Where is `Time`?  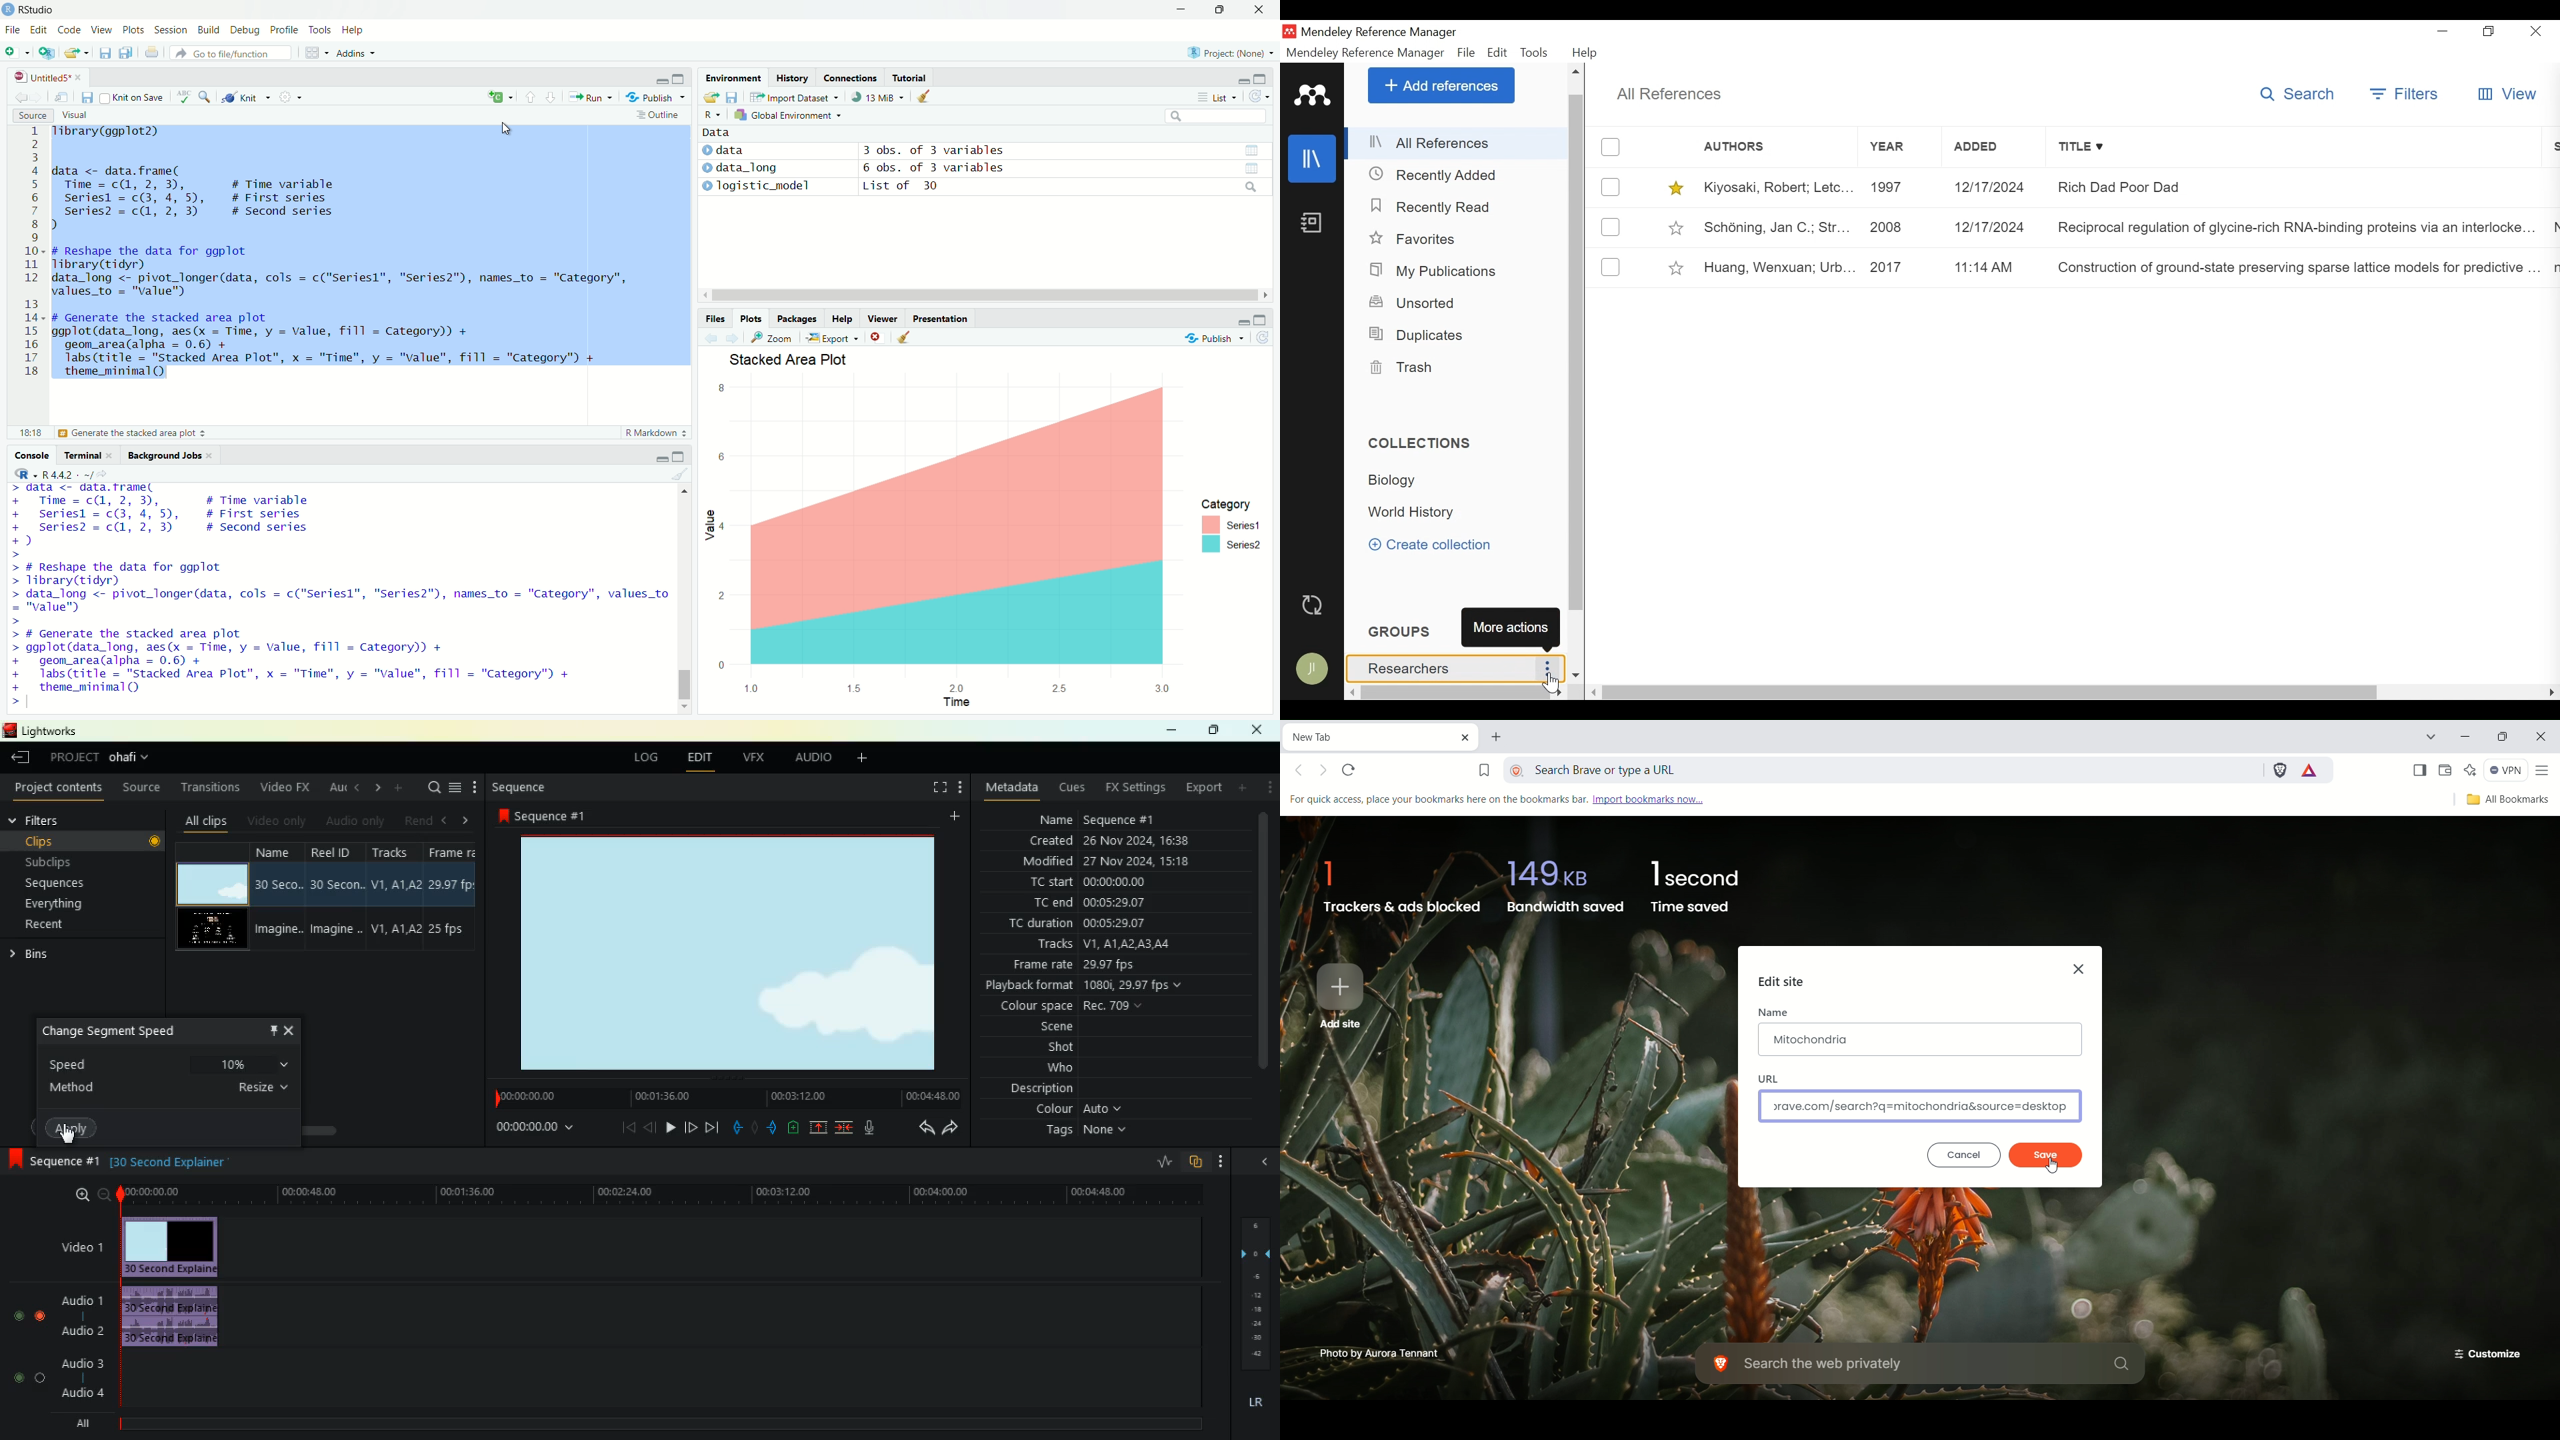 Time is located at coordinates (958, 702).